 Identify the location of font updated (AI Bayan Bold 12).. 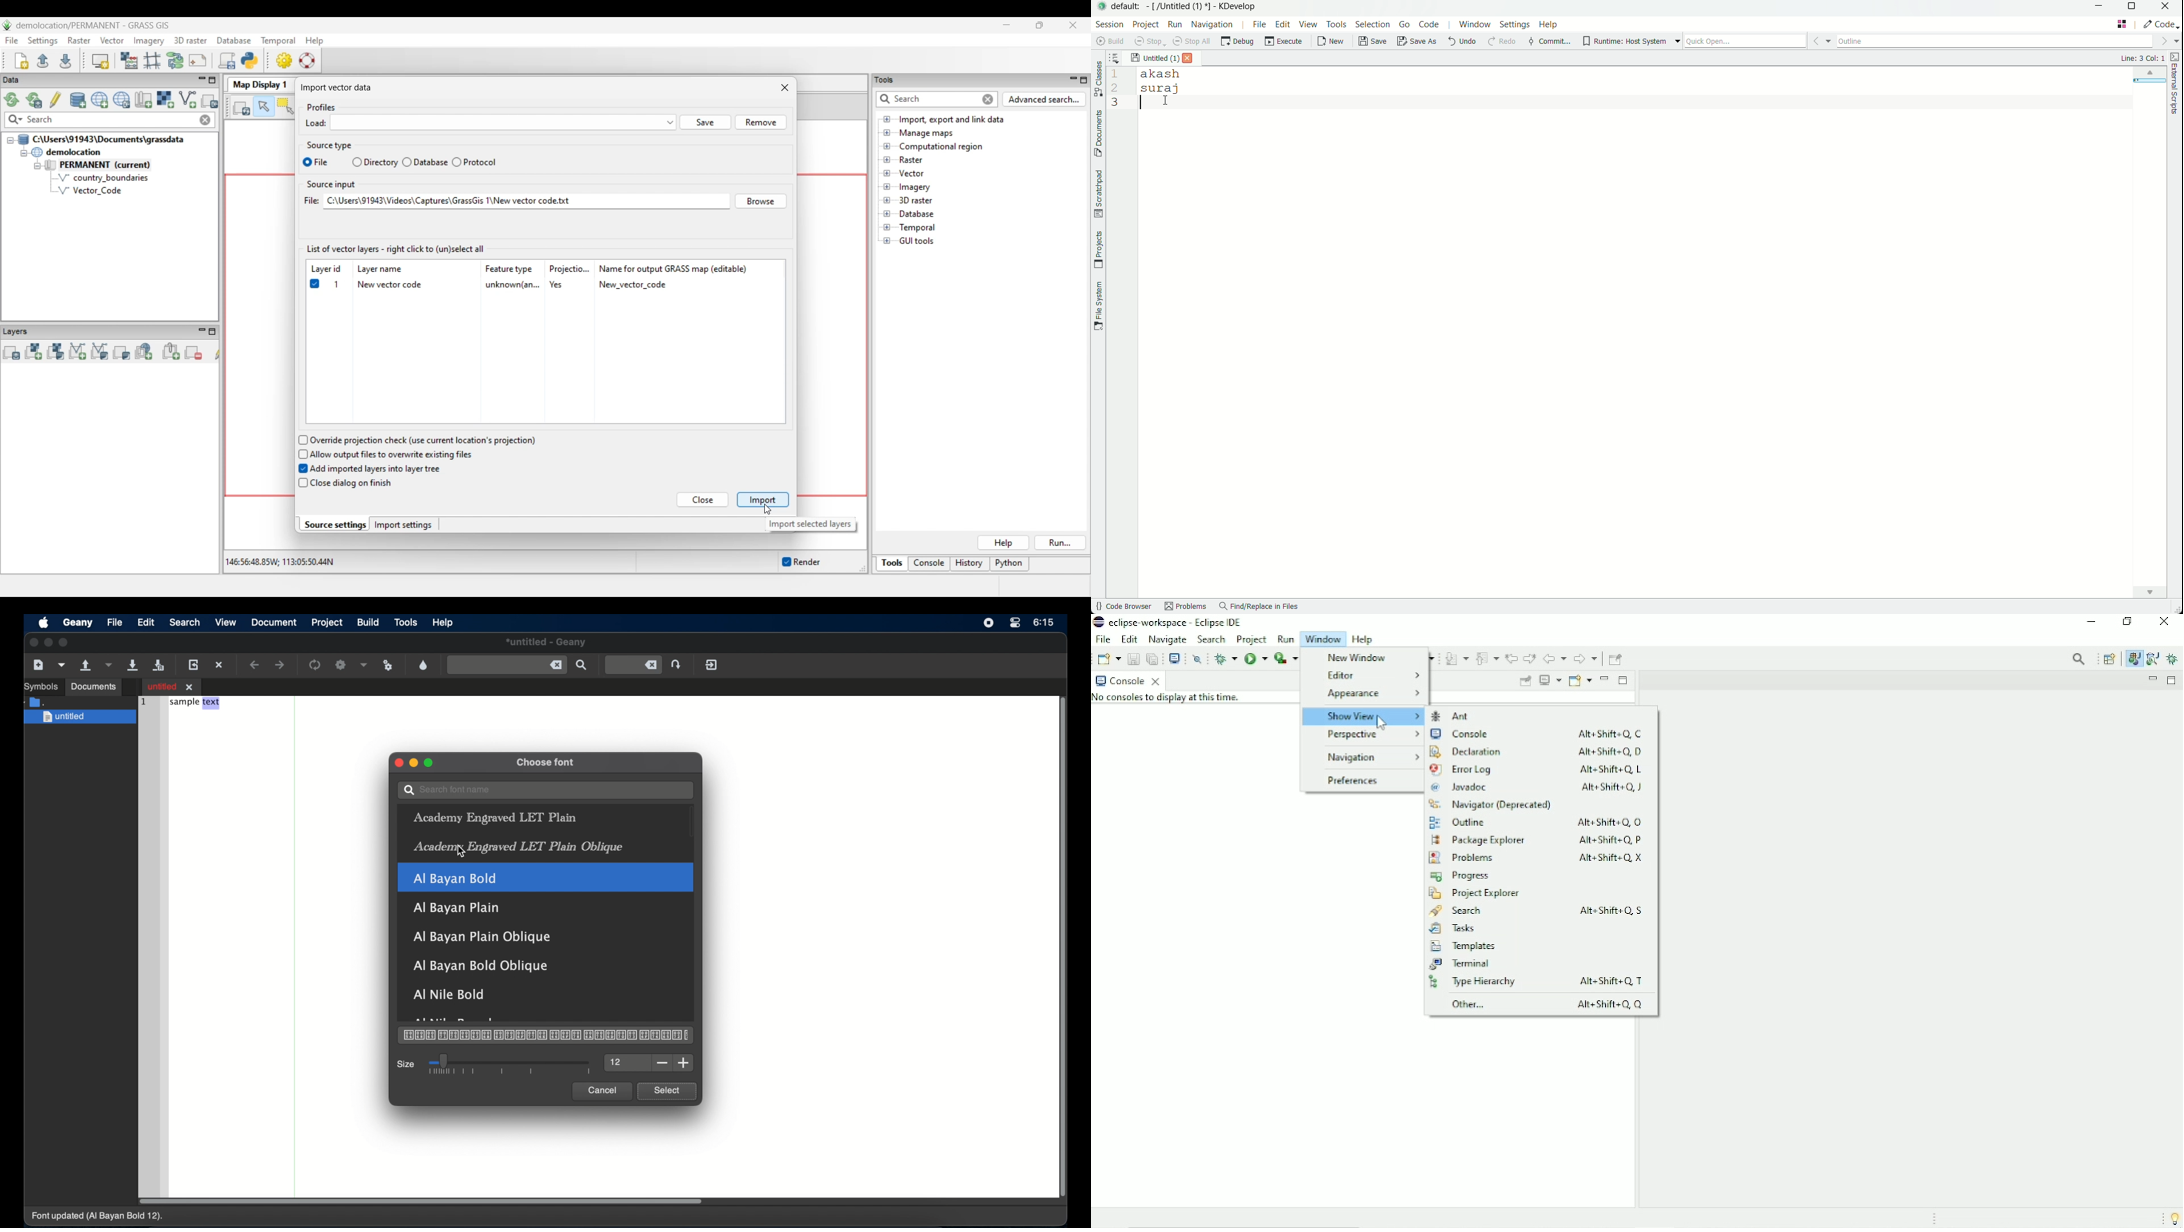
(98, 1217).